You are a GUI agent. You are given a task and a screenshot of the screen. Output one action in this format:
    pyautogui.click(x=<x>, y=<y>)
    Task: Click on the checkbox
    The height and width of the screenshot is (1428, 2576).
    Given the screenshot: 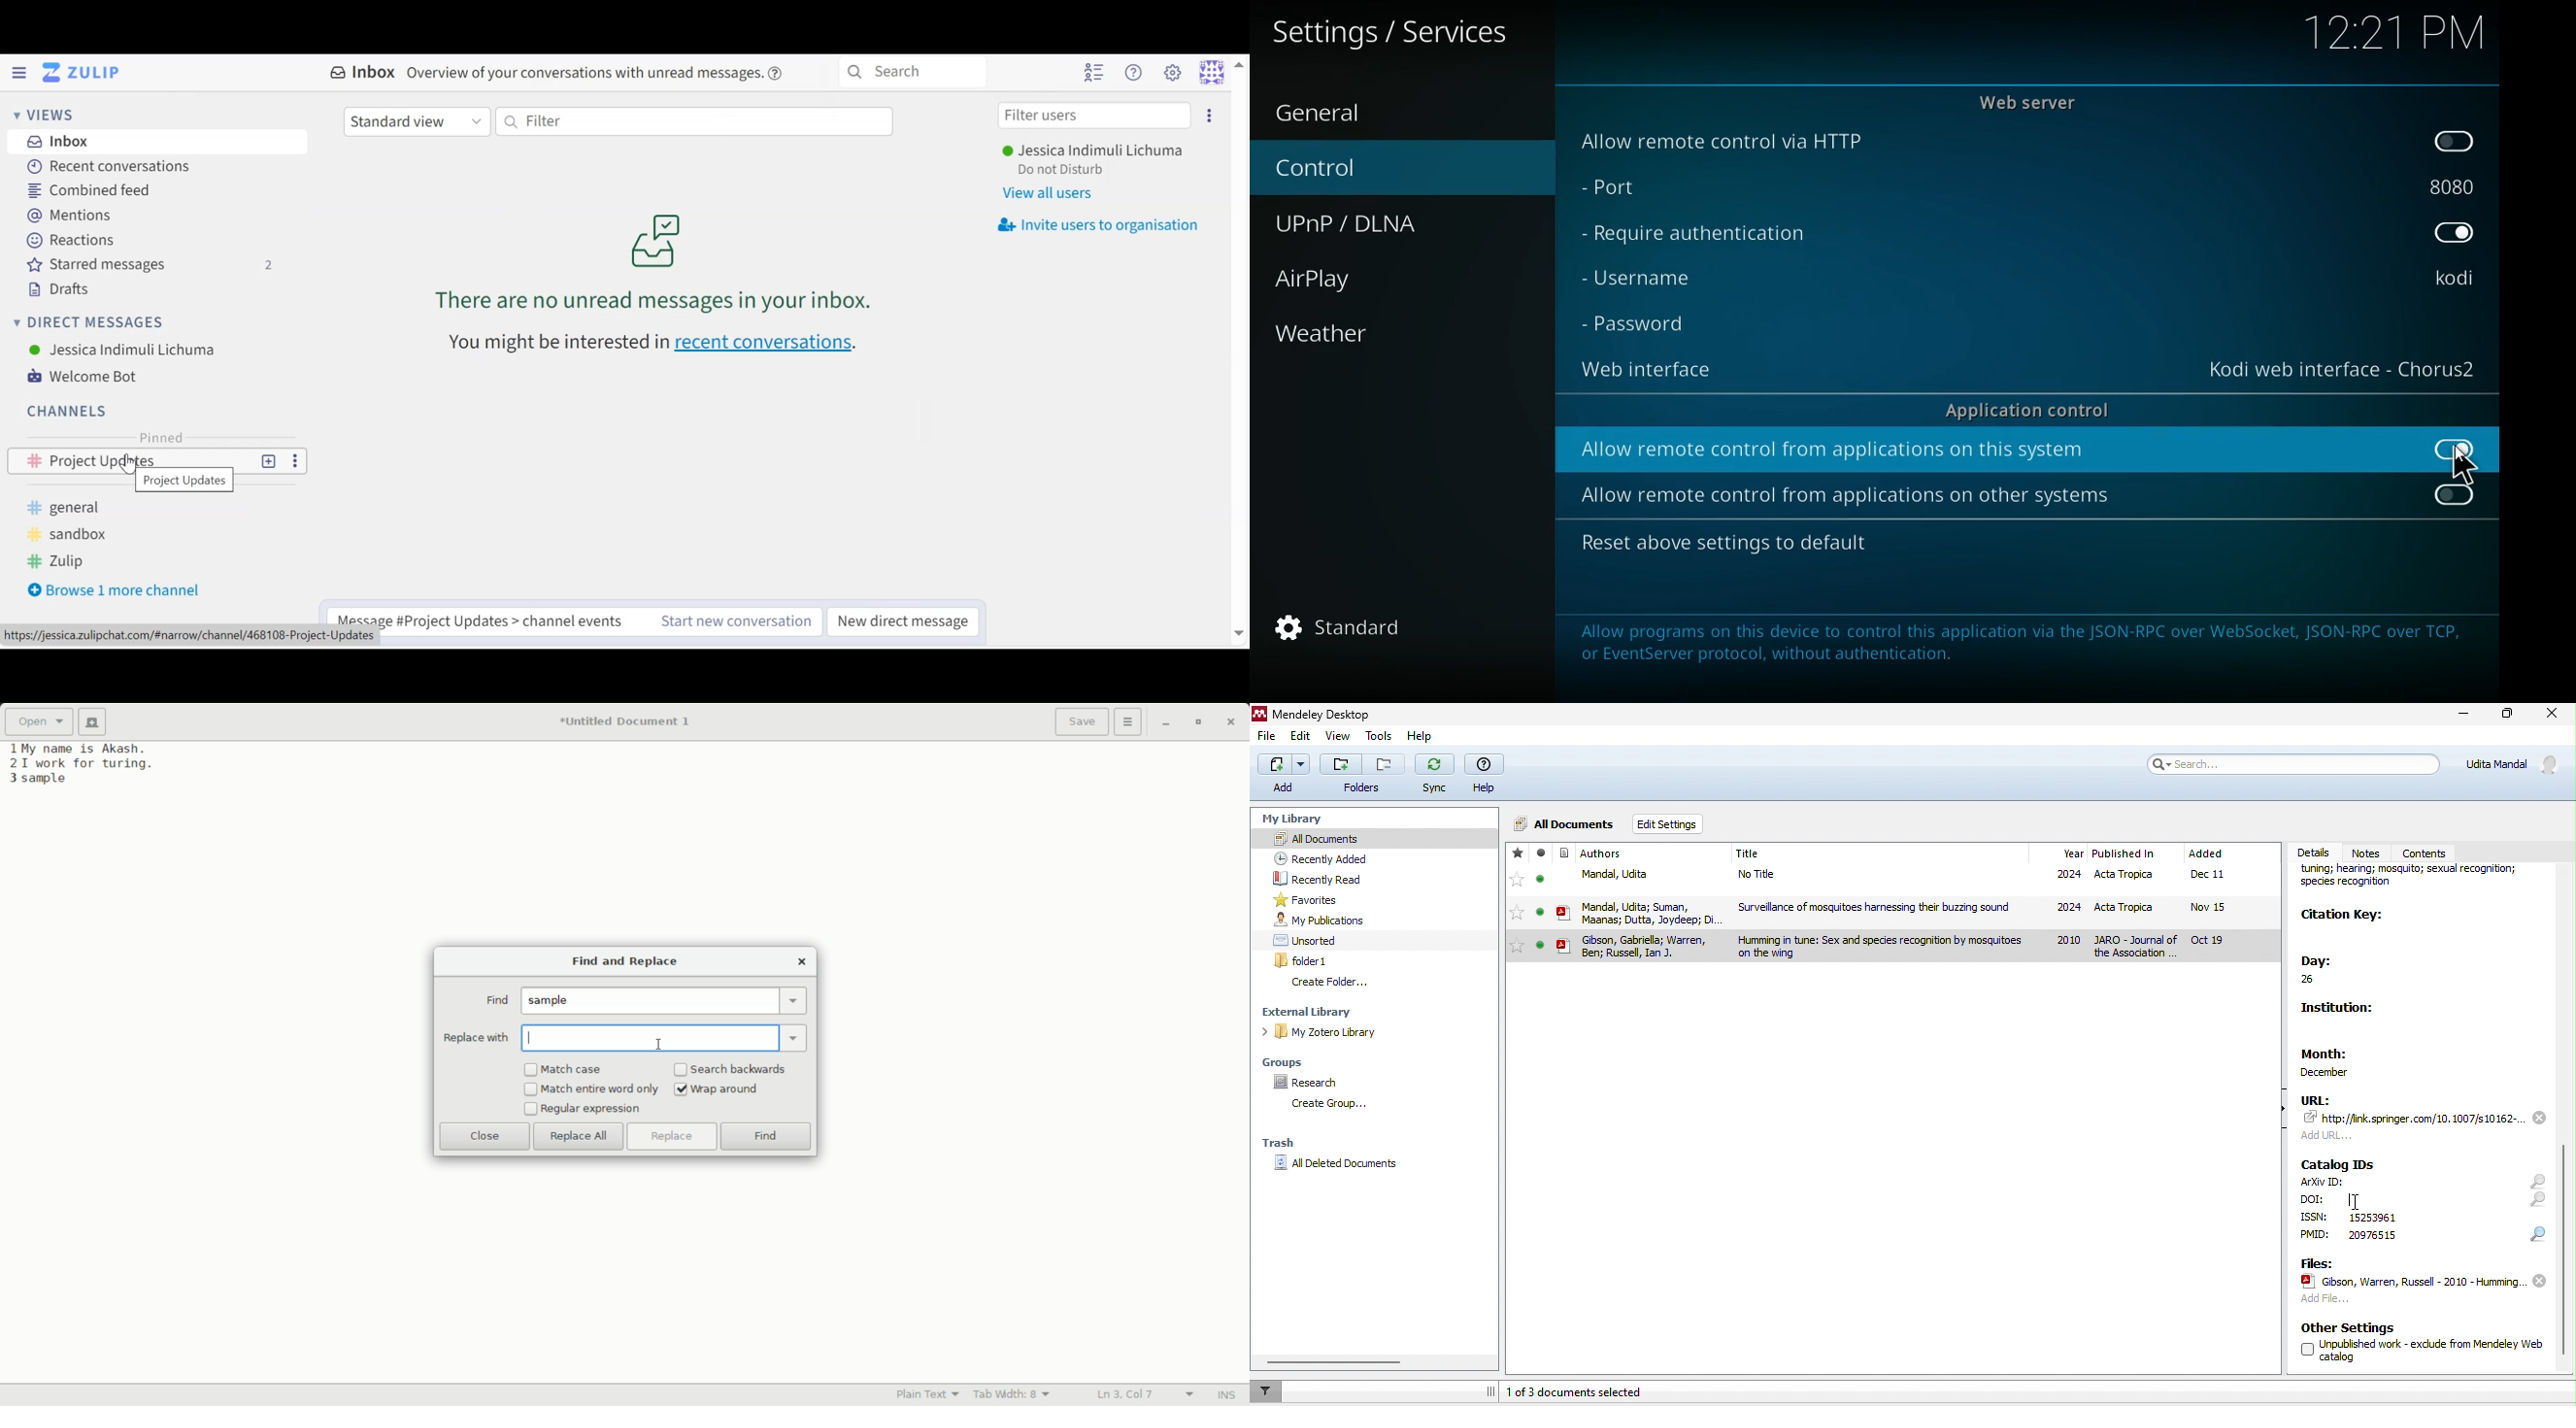 What is the action you would take?
    pyautogui.click(x=530, y=1090)
    